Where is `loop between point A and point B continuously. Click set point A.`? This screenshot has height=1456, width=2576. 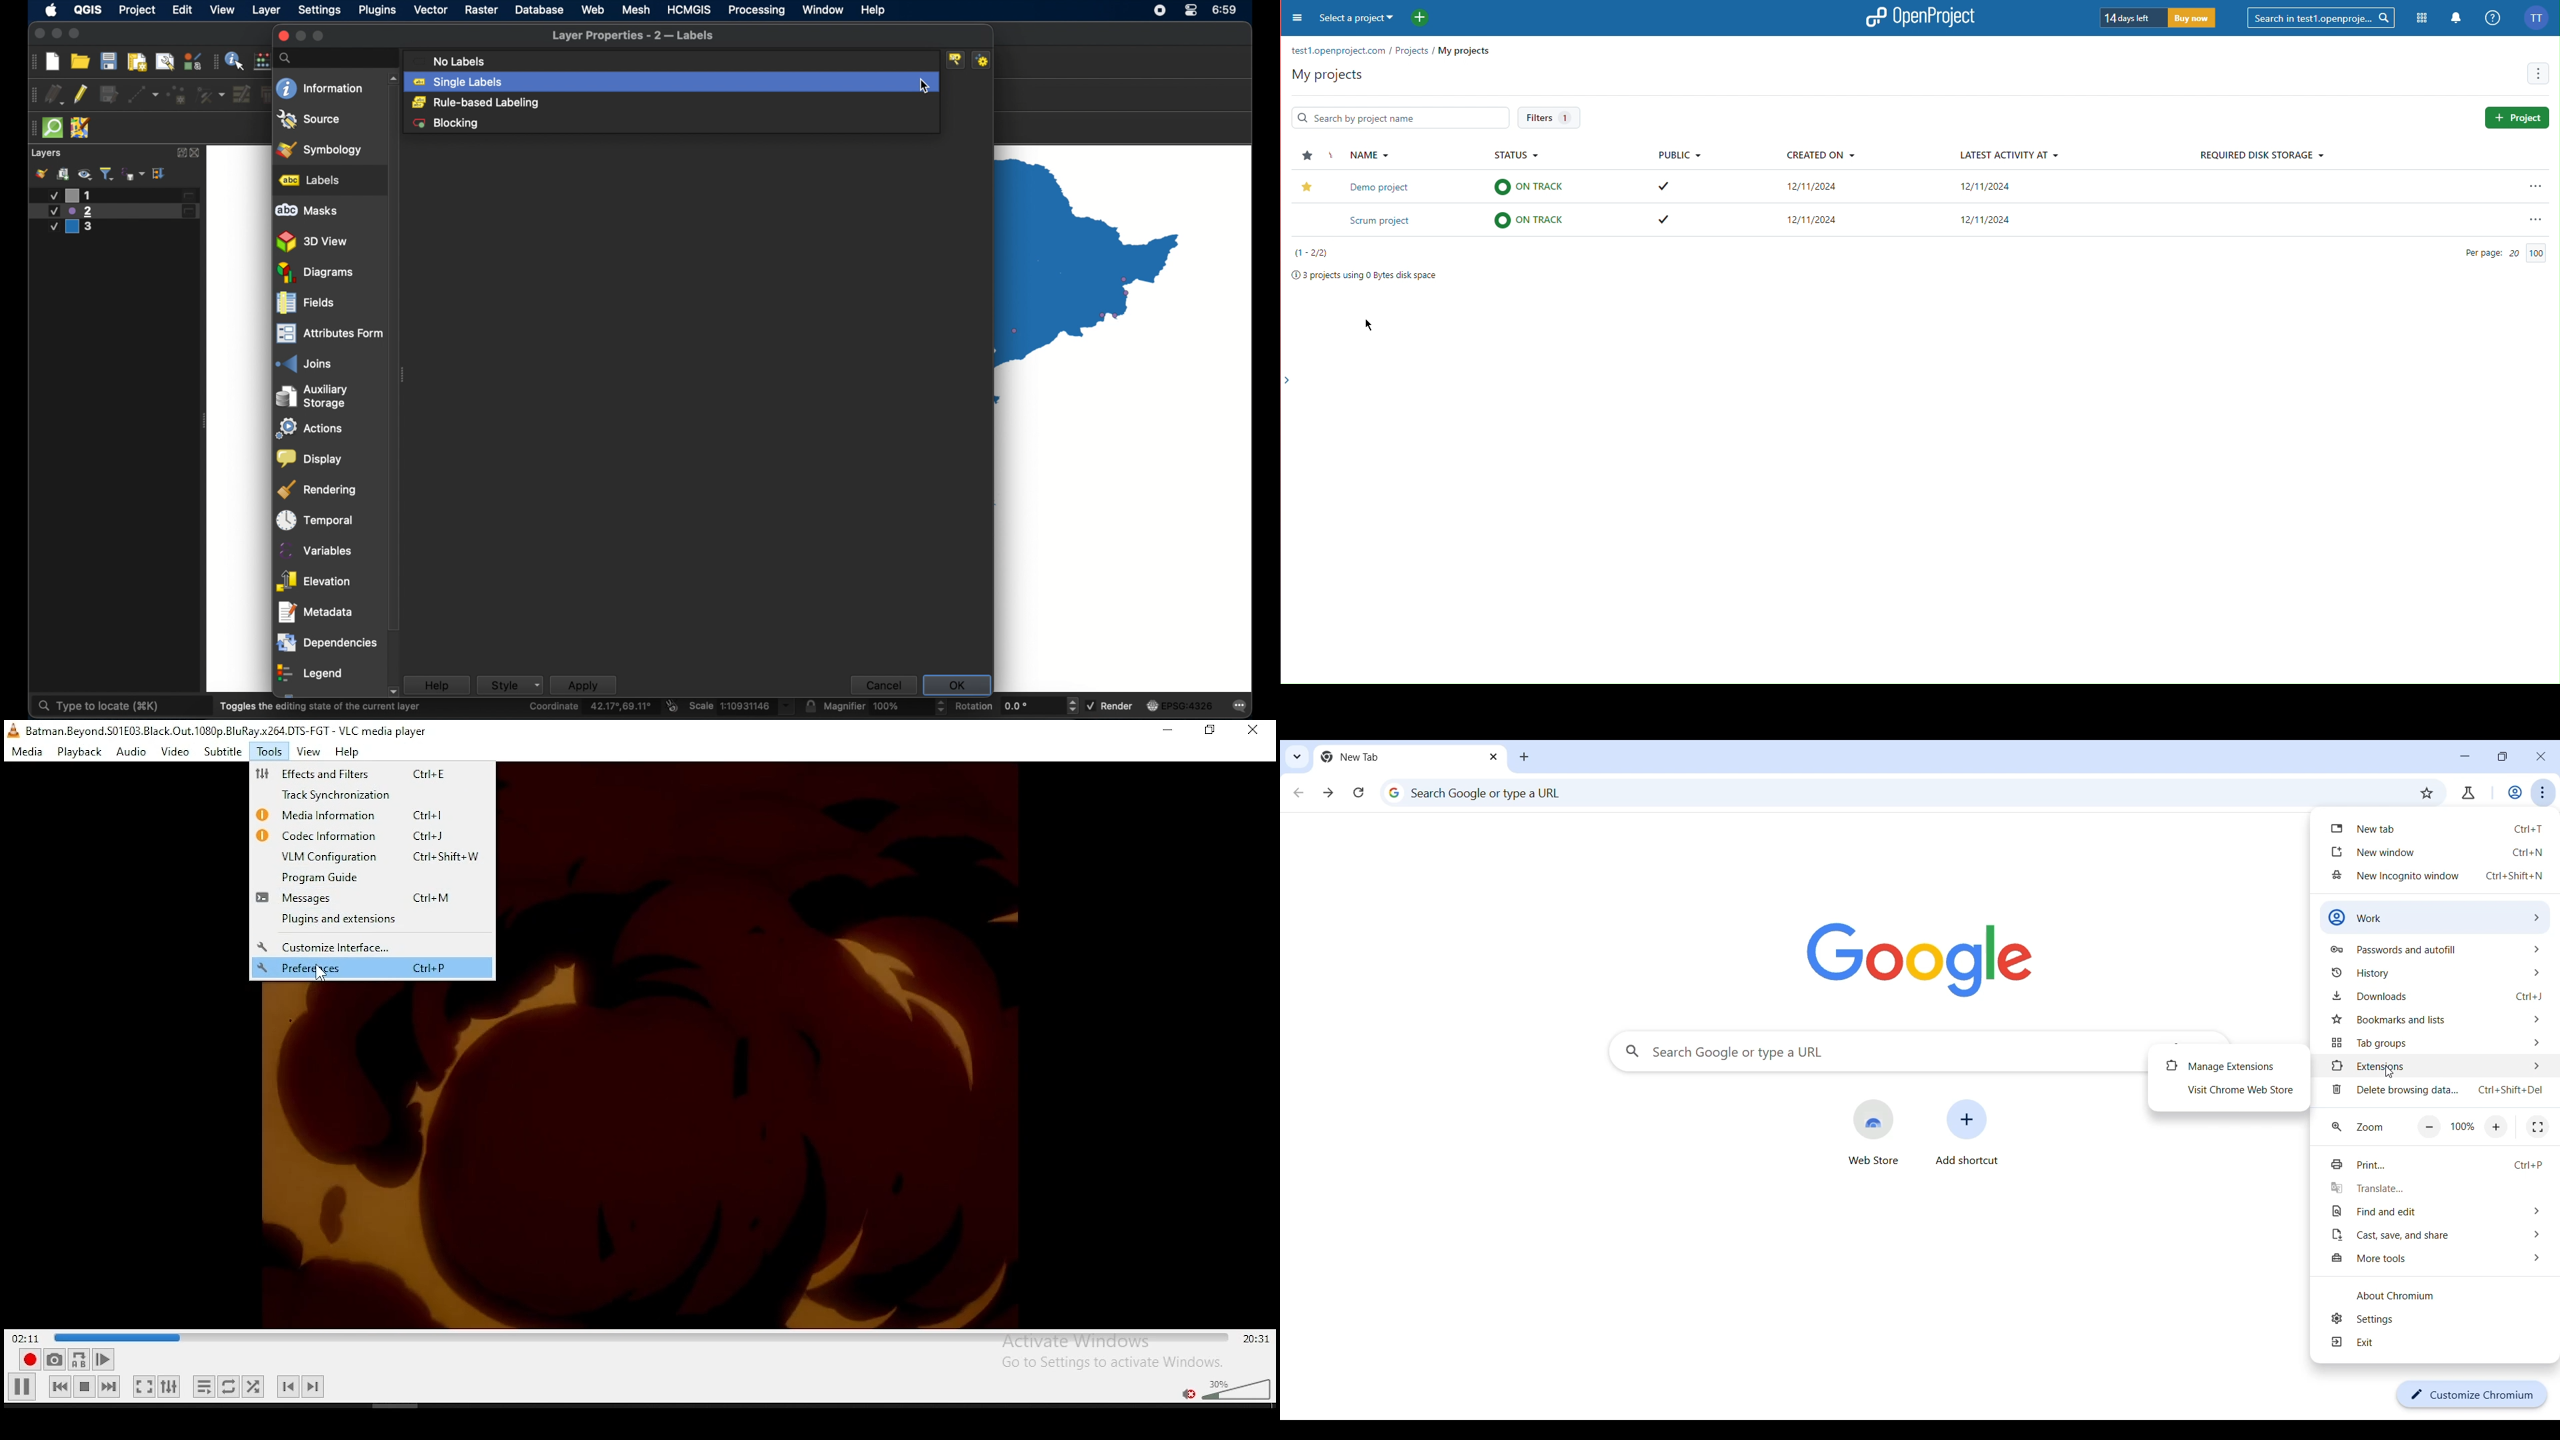 loop between point A and point B continuously. Click set point A. is located at coordinates (78, 1360).